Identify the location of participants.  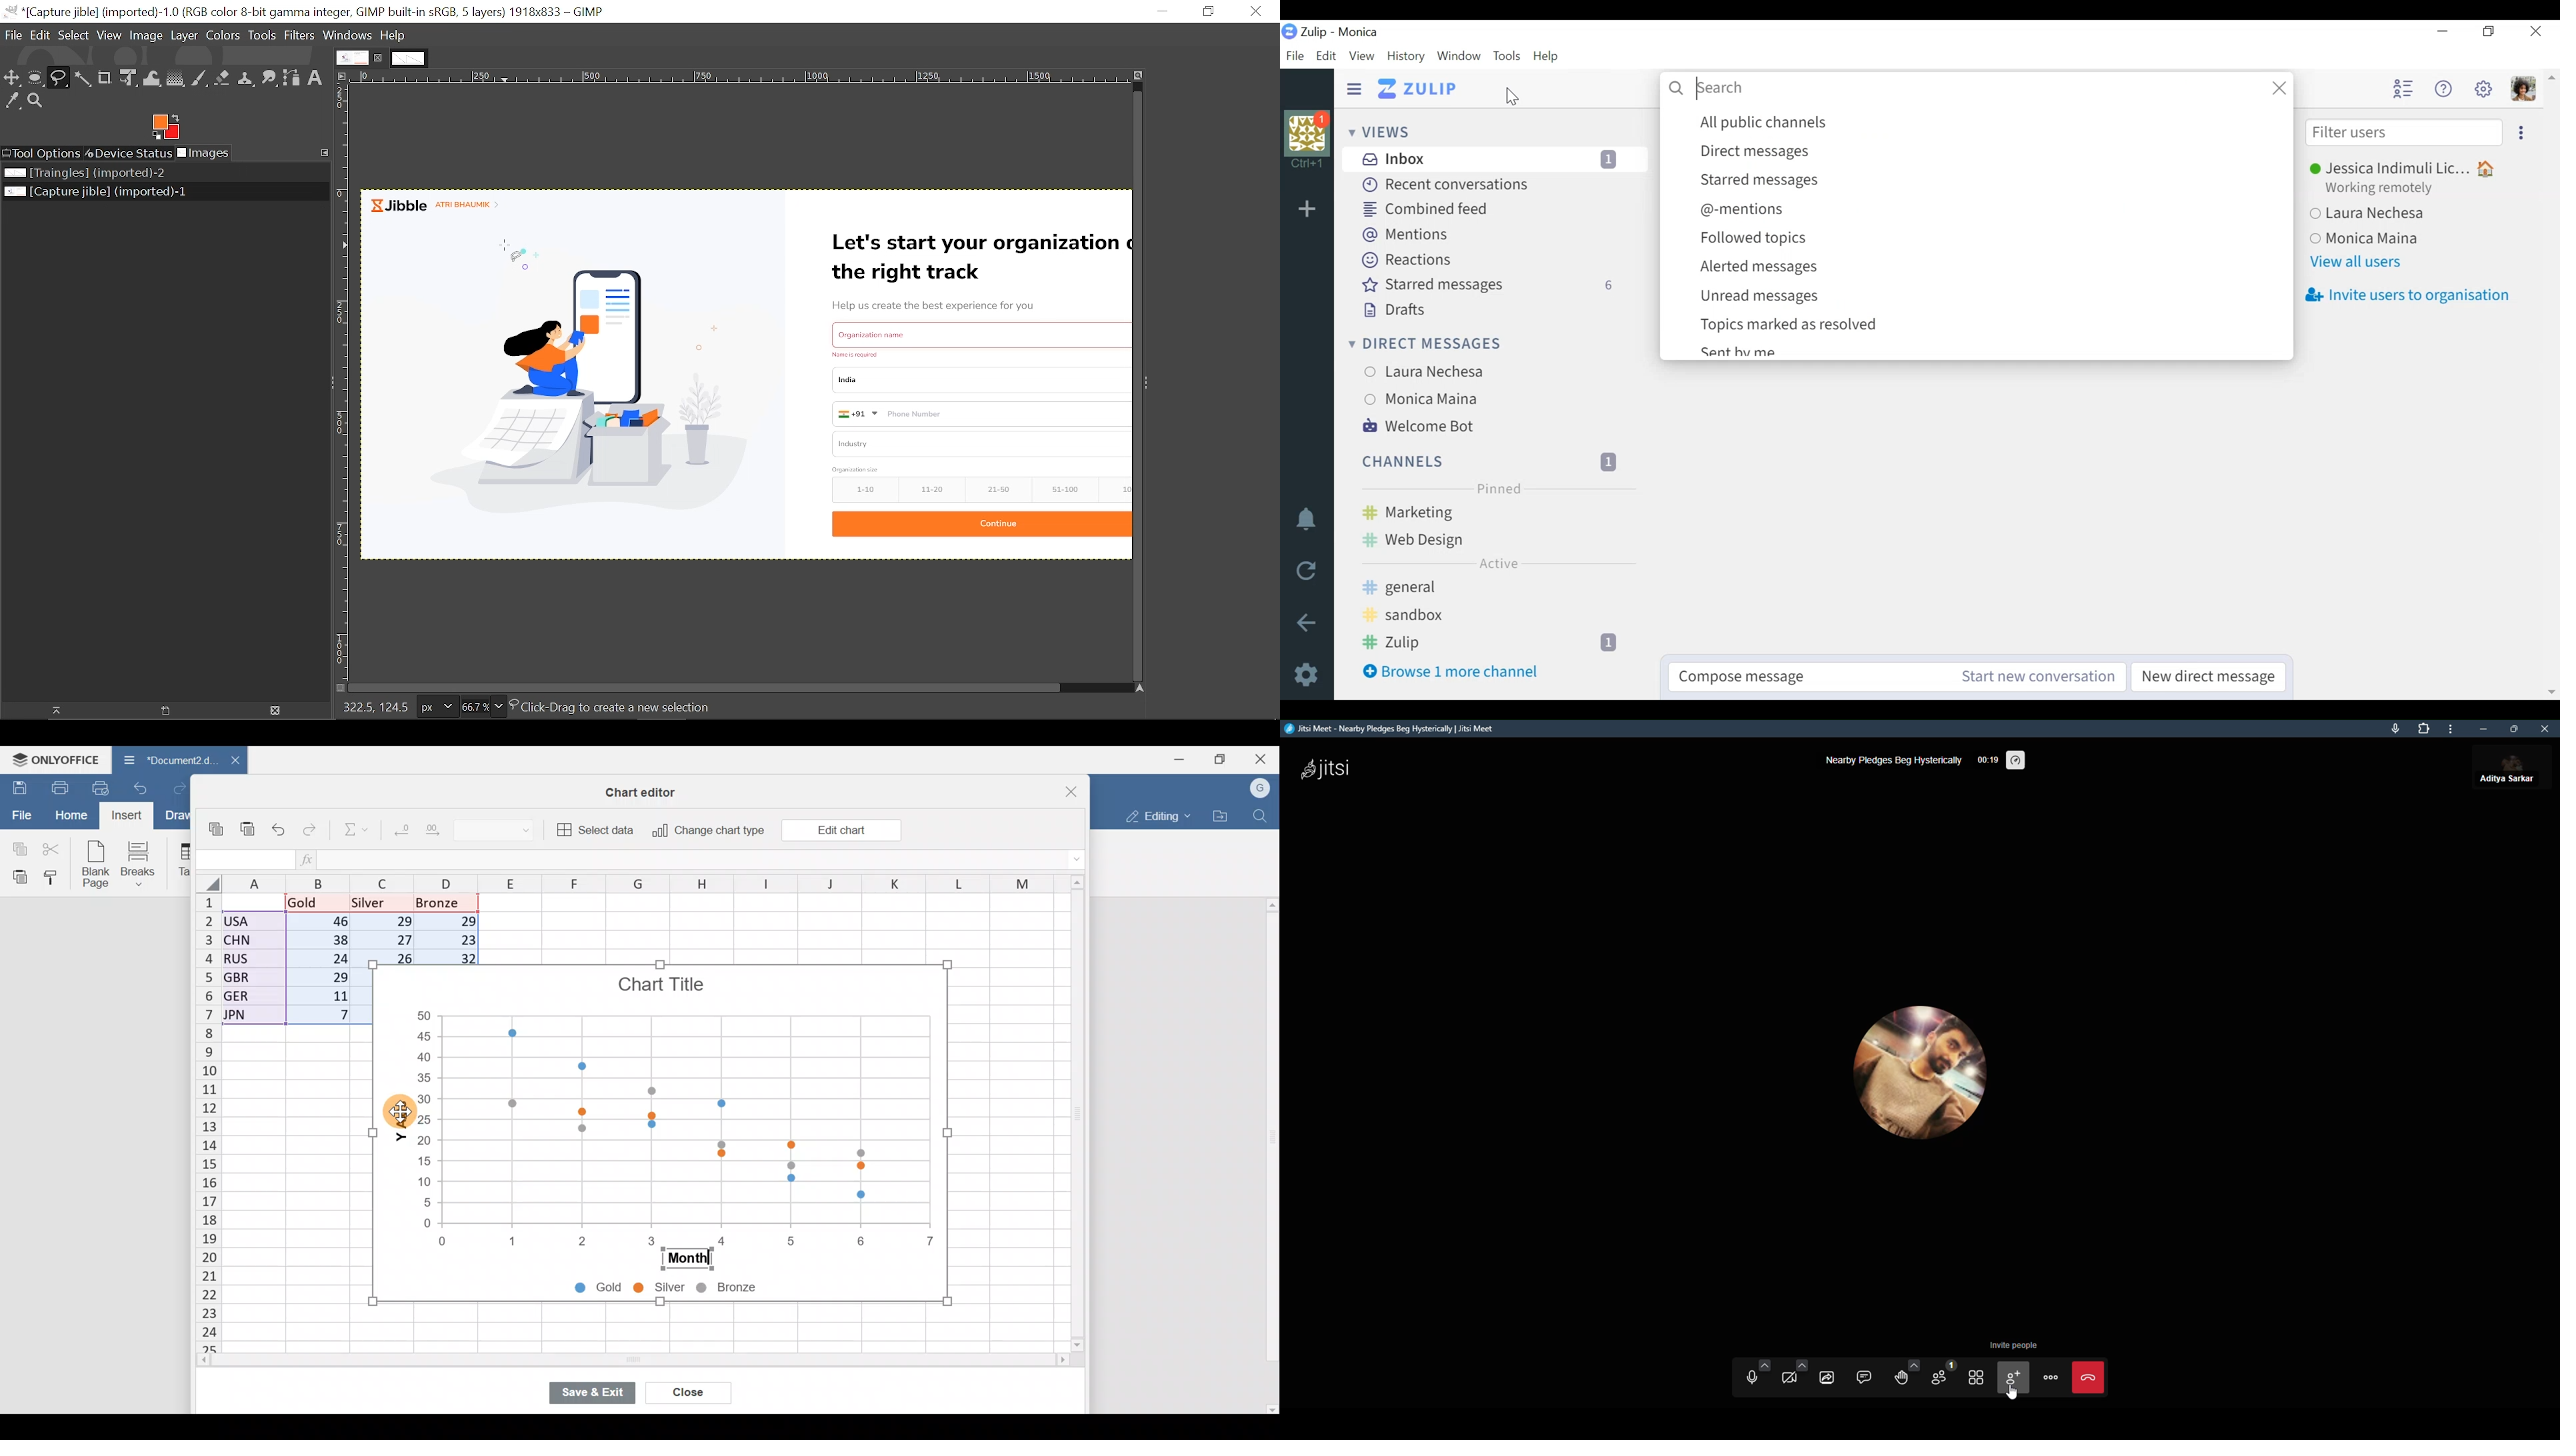
(1941, 1375).